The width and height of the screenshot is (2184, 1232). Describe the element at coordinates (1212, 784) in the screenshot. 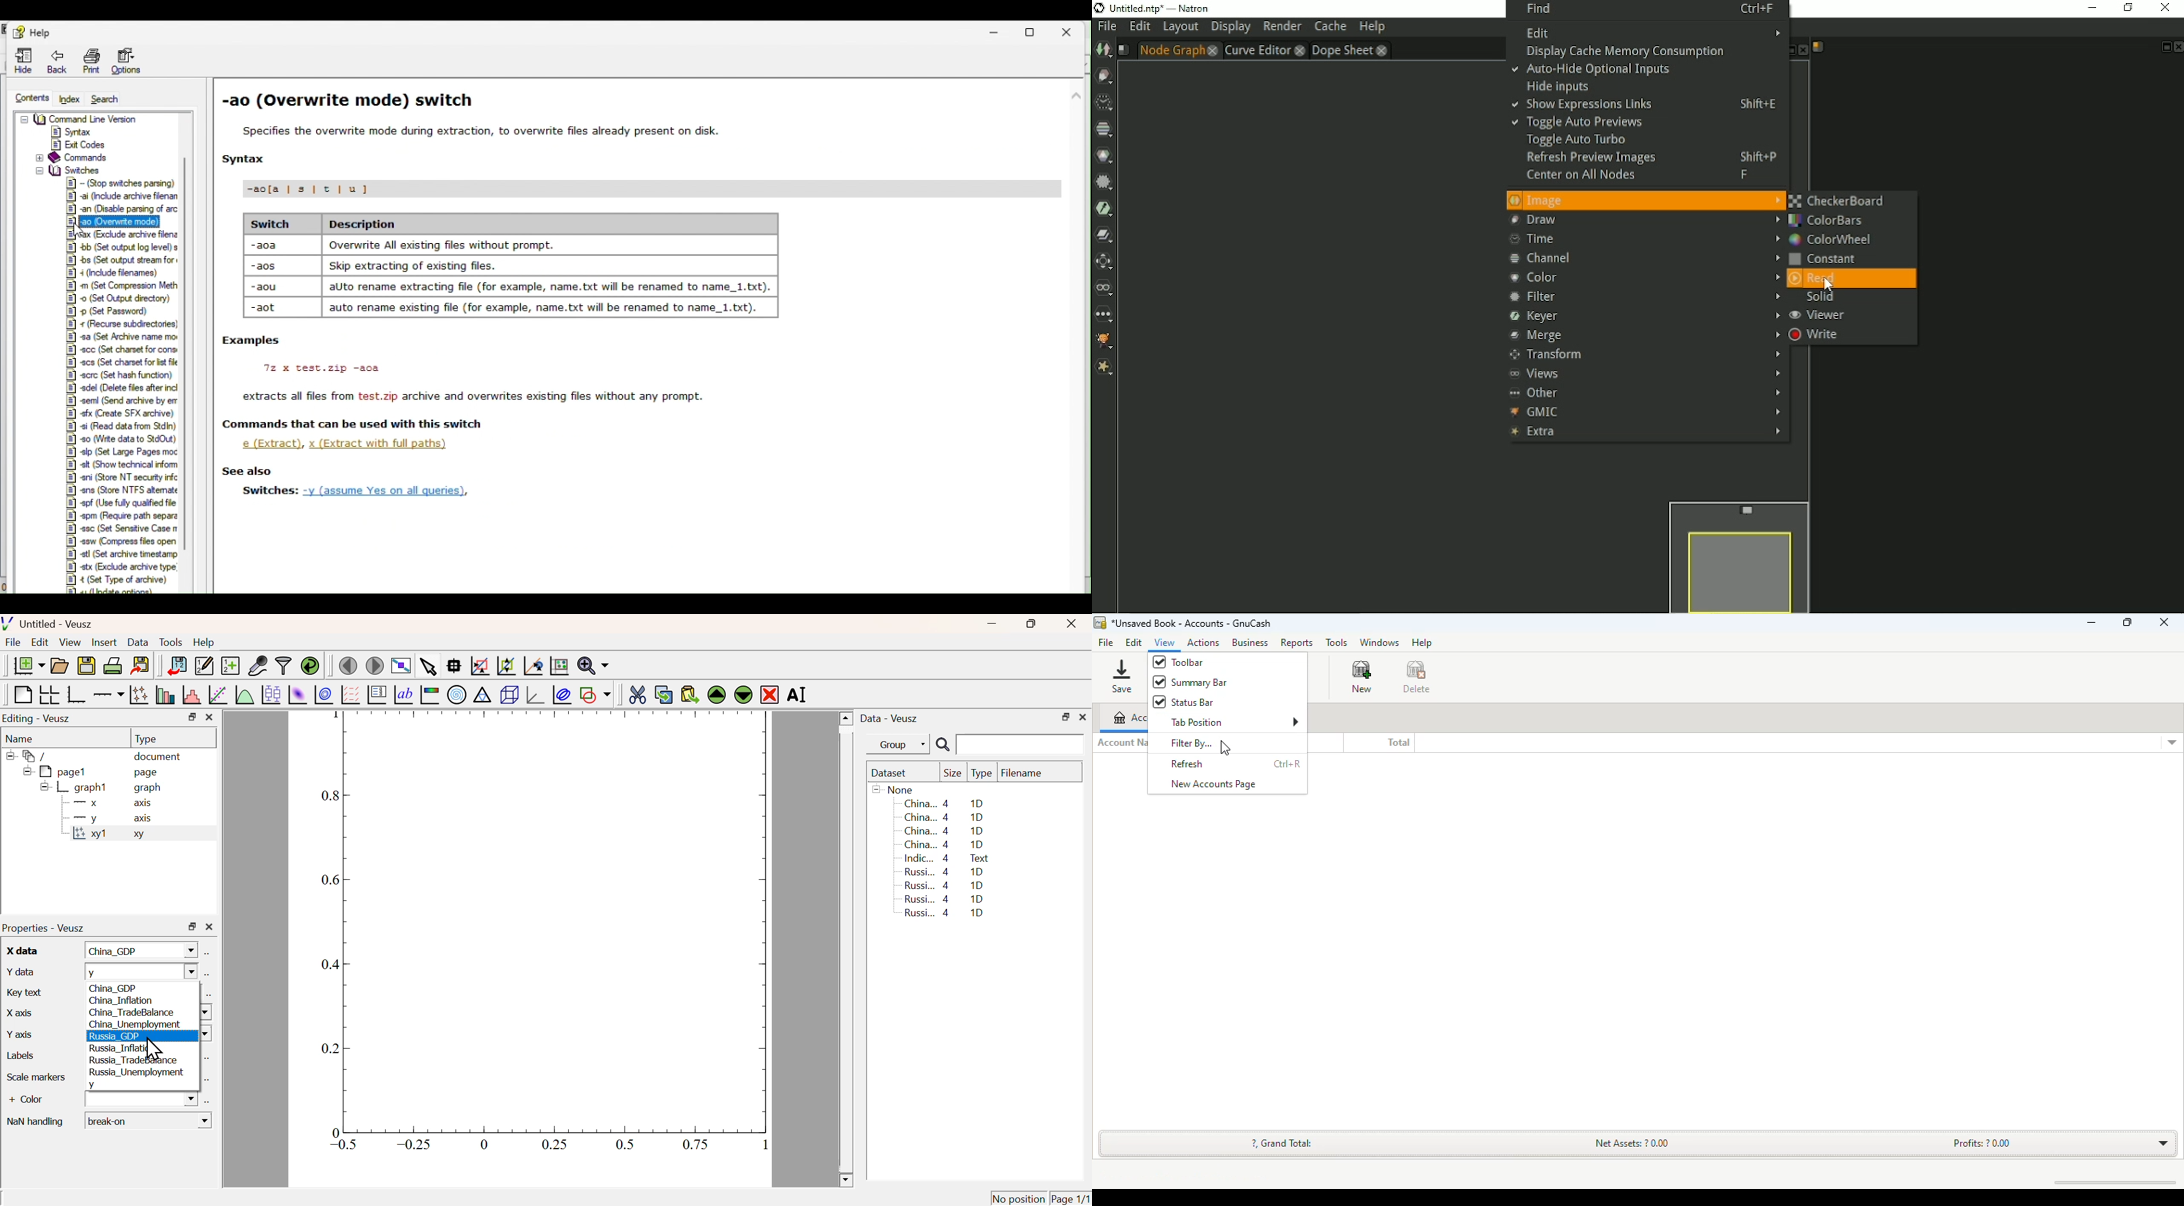

I see `new accounts page` at that location.